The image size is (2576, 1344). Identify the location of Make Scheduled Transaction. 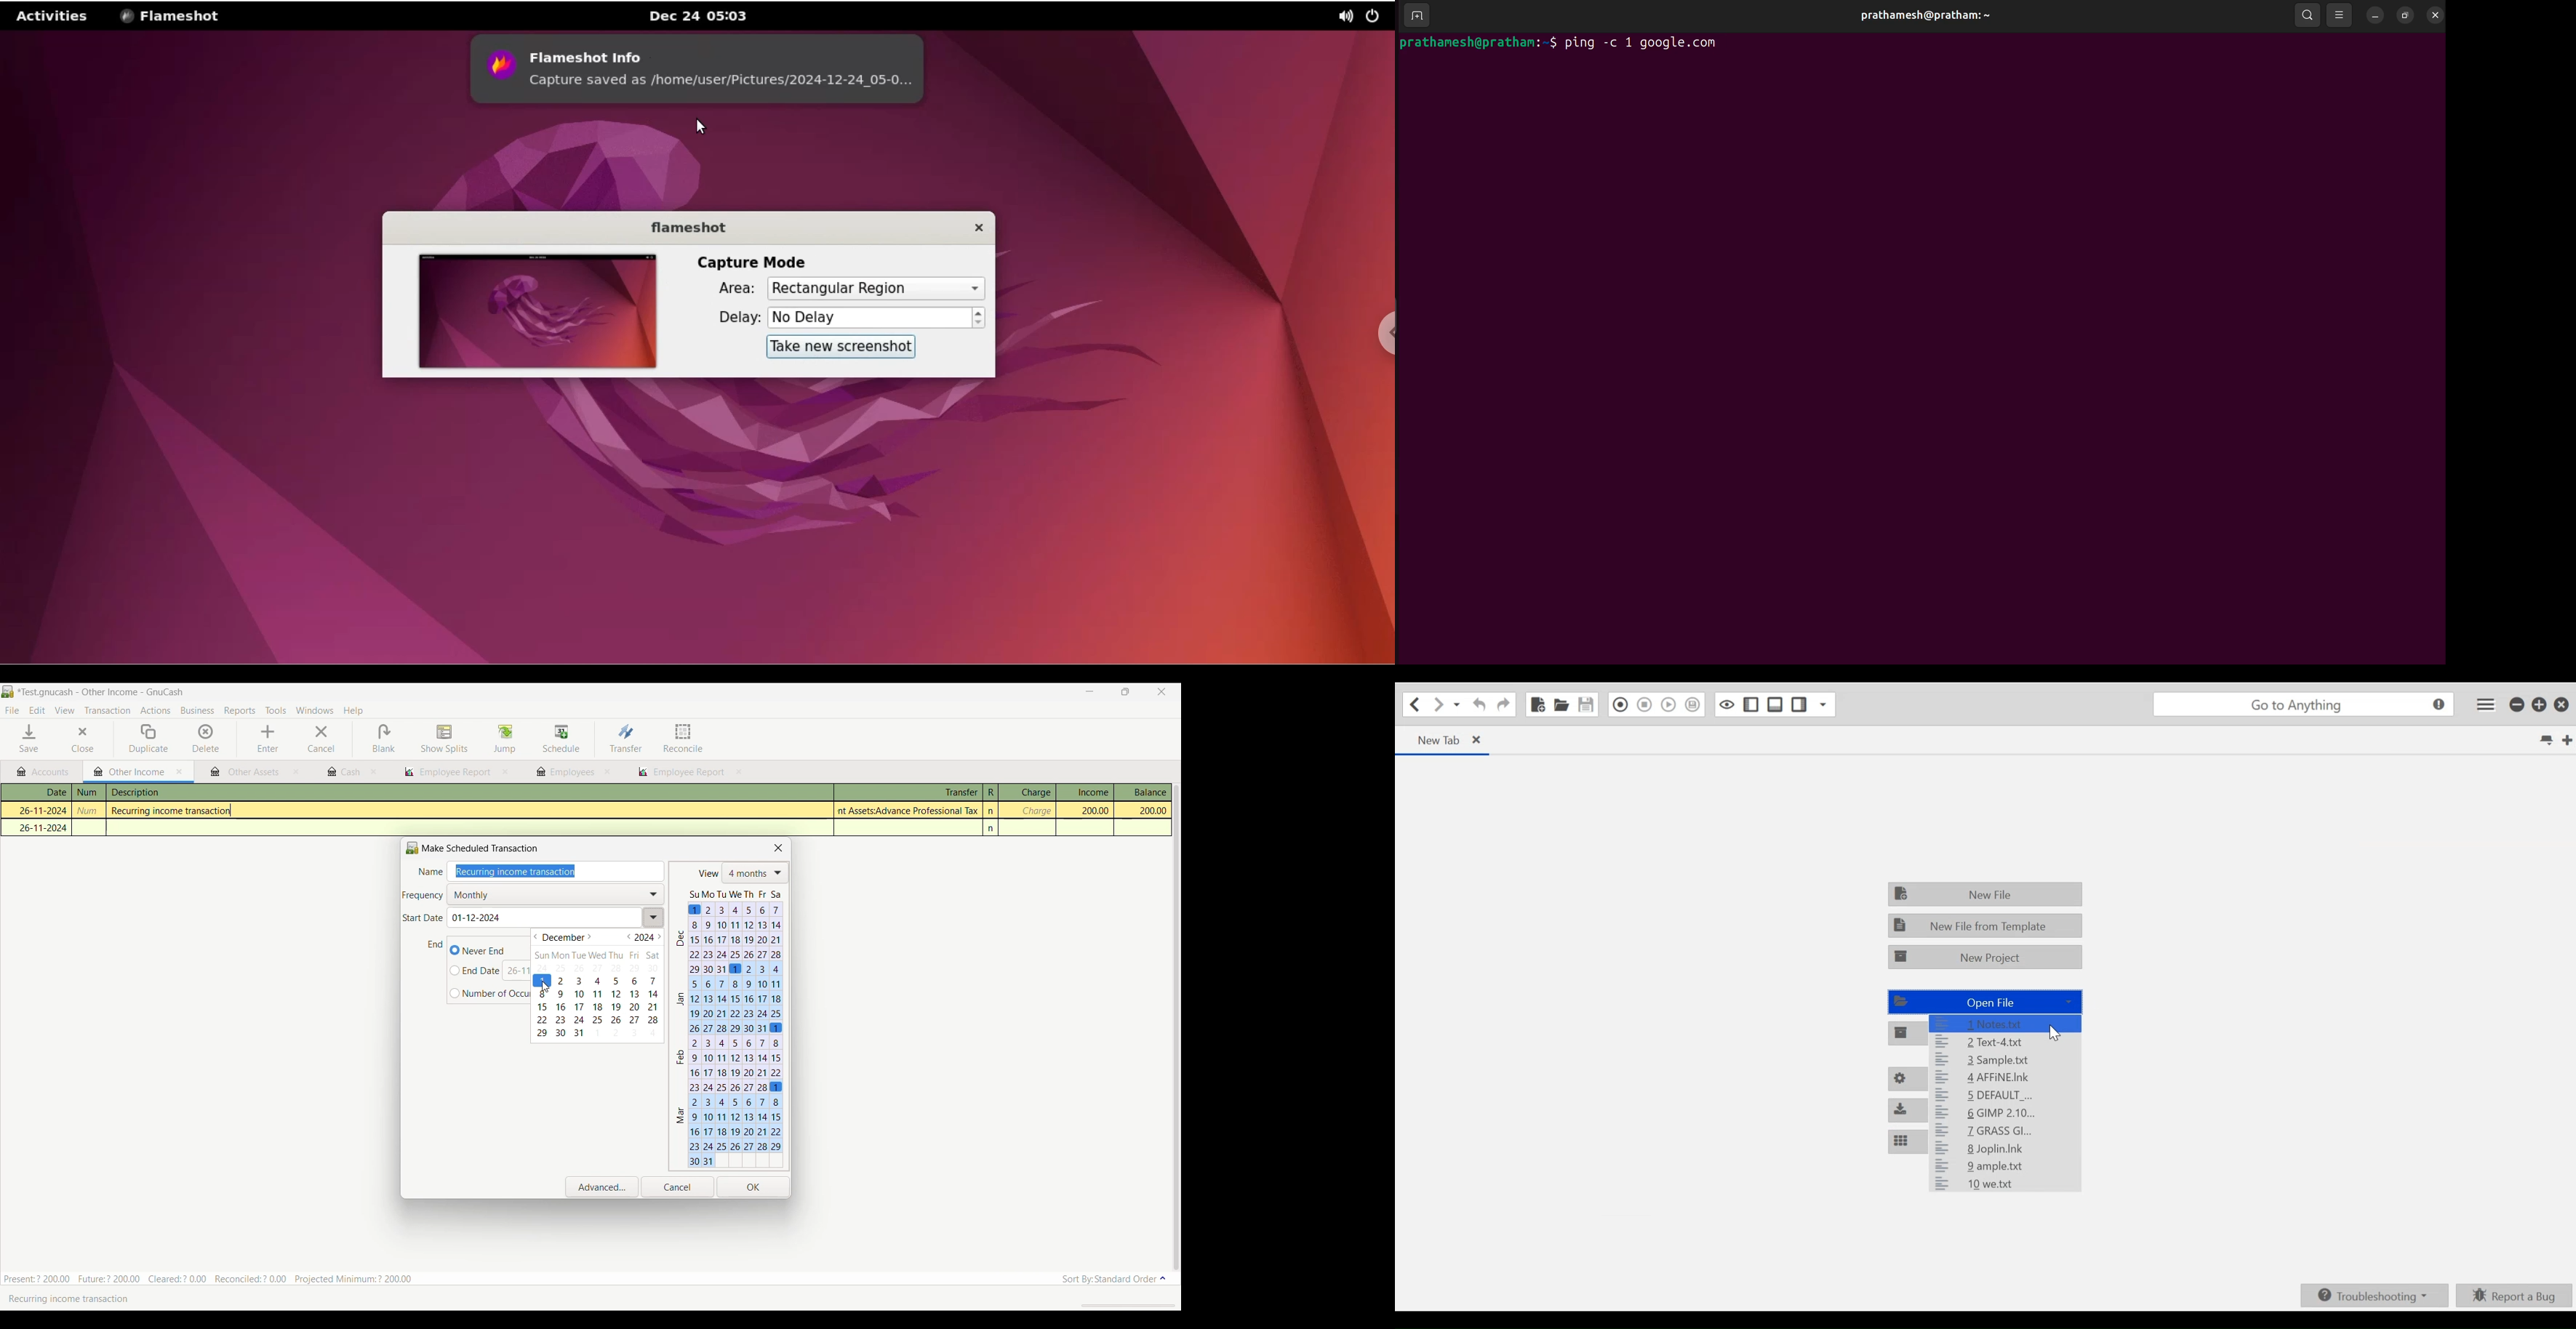
(476, 848).